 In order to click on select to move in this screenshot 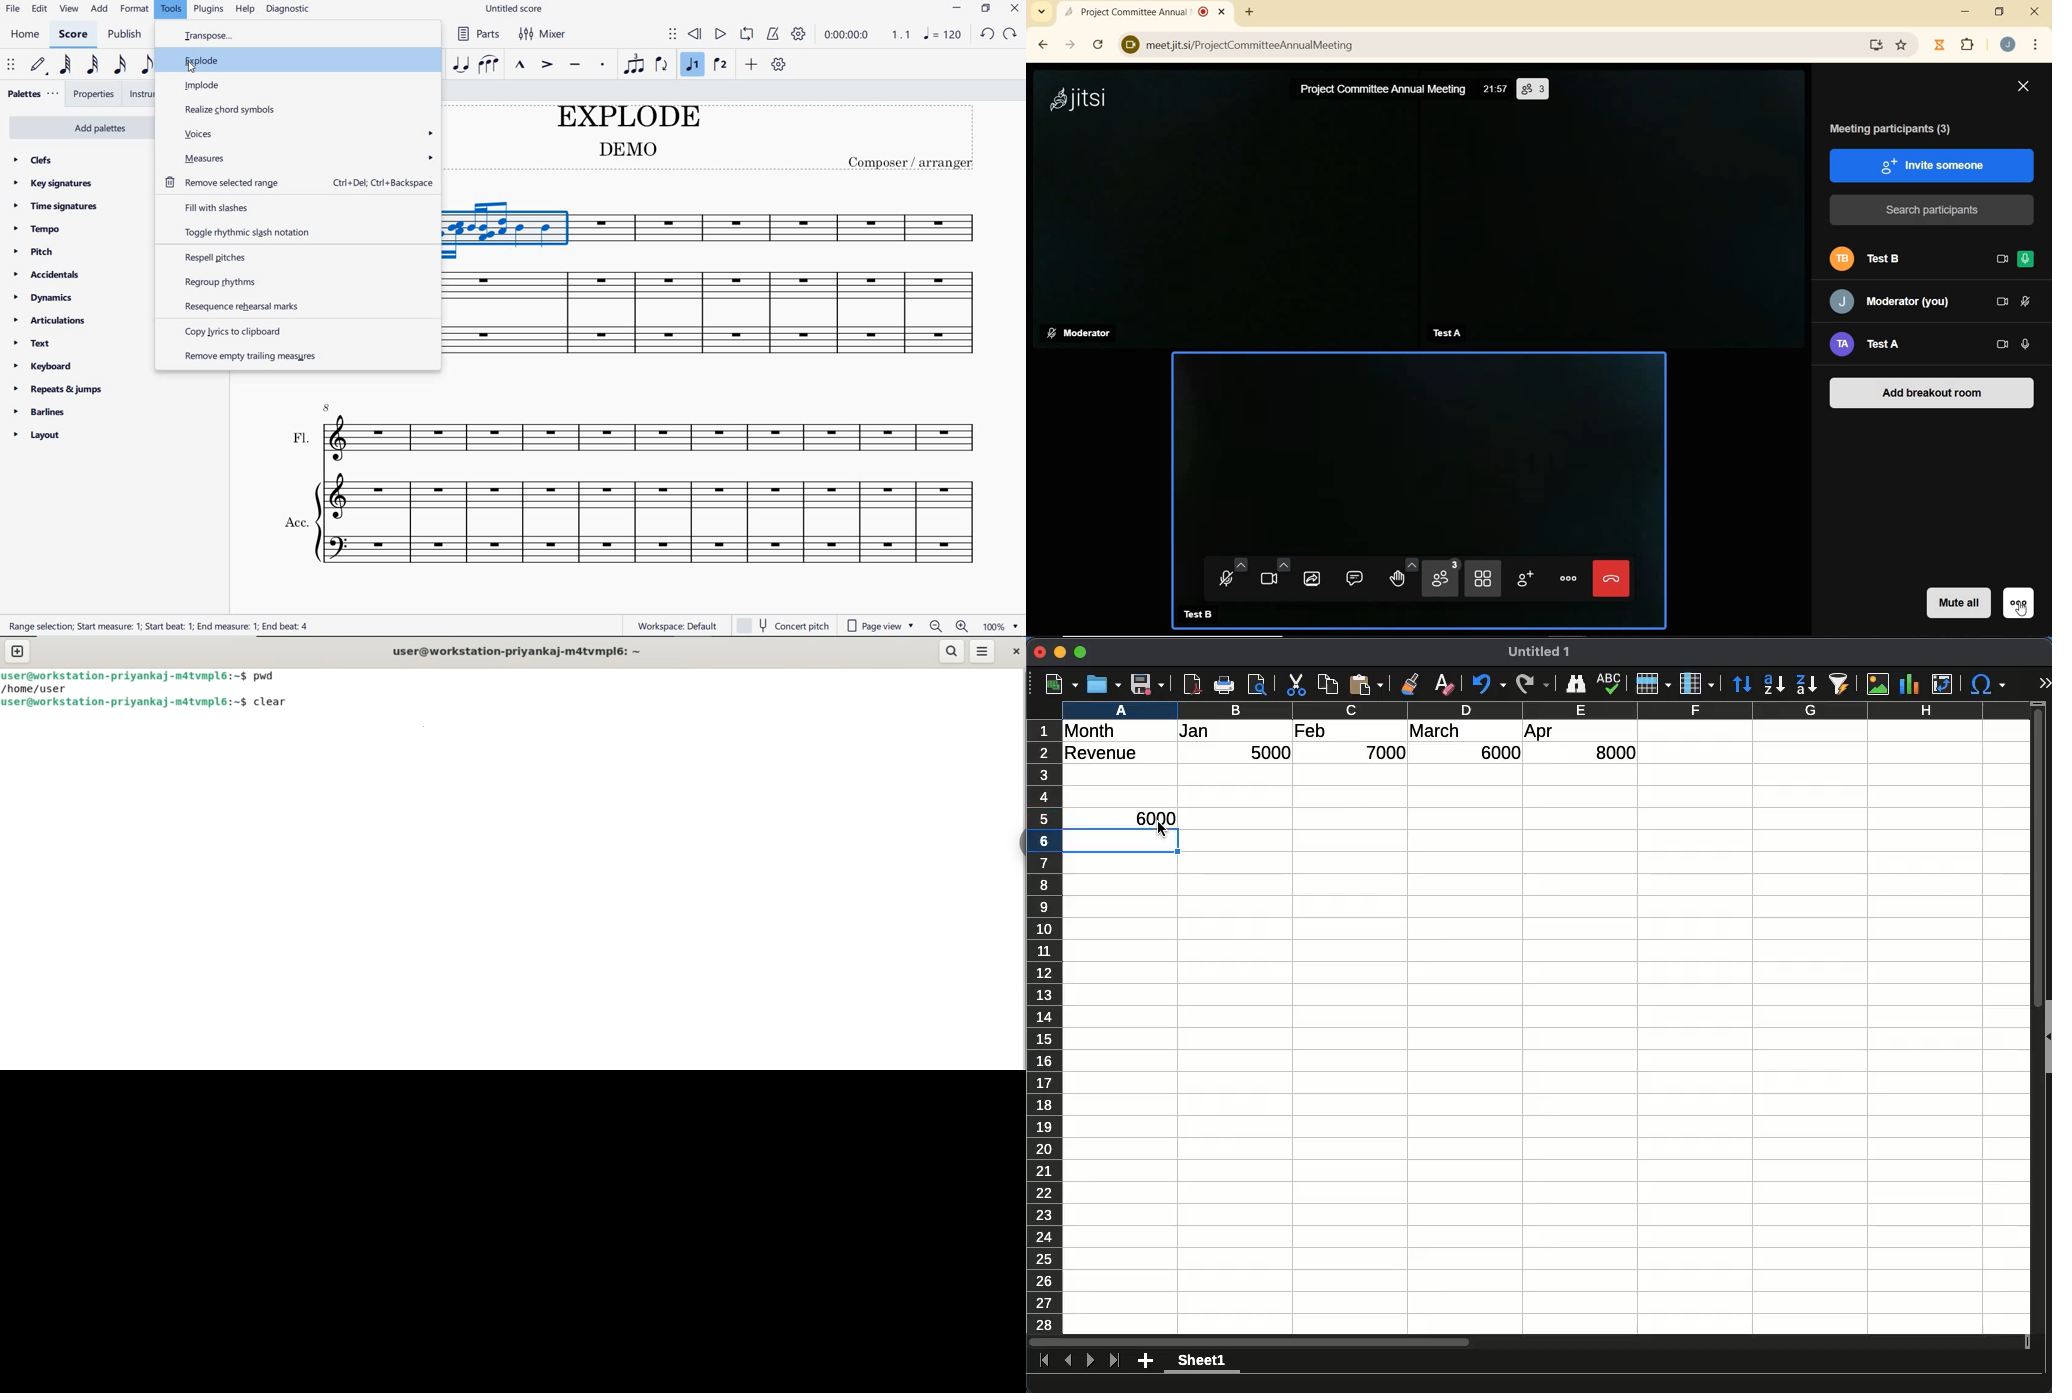, I will do `click(10, 67)`.